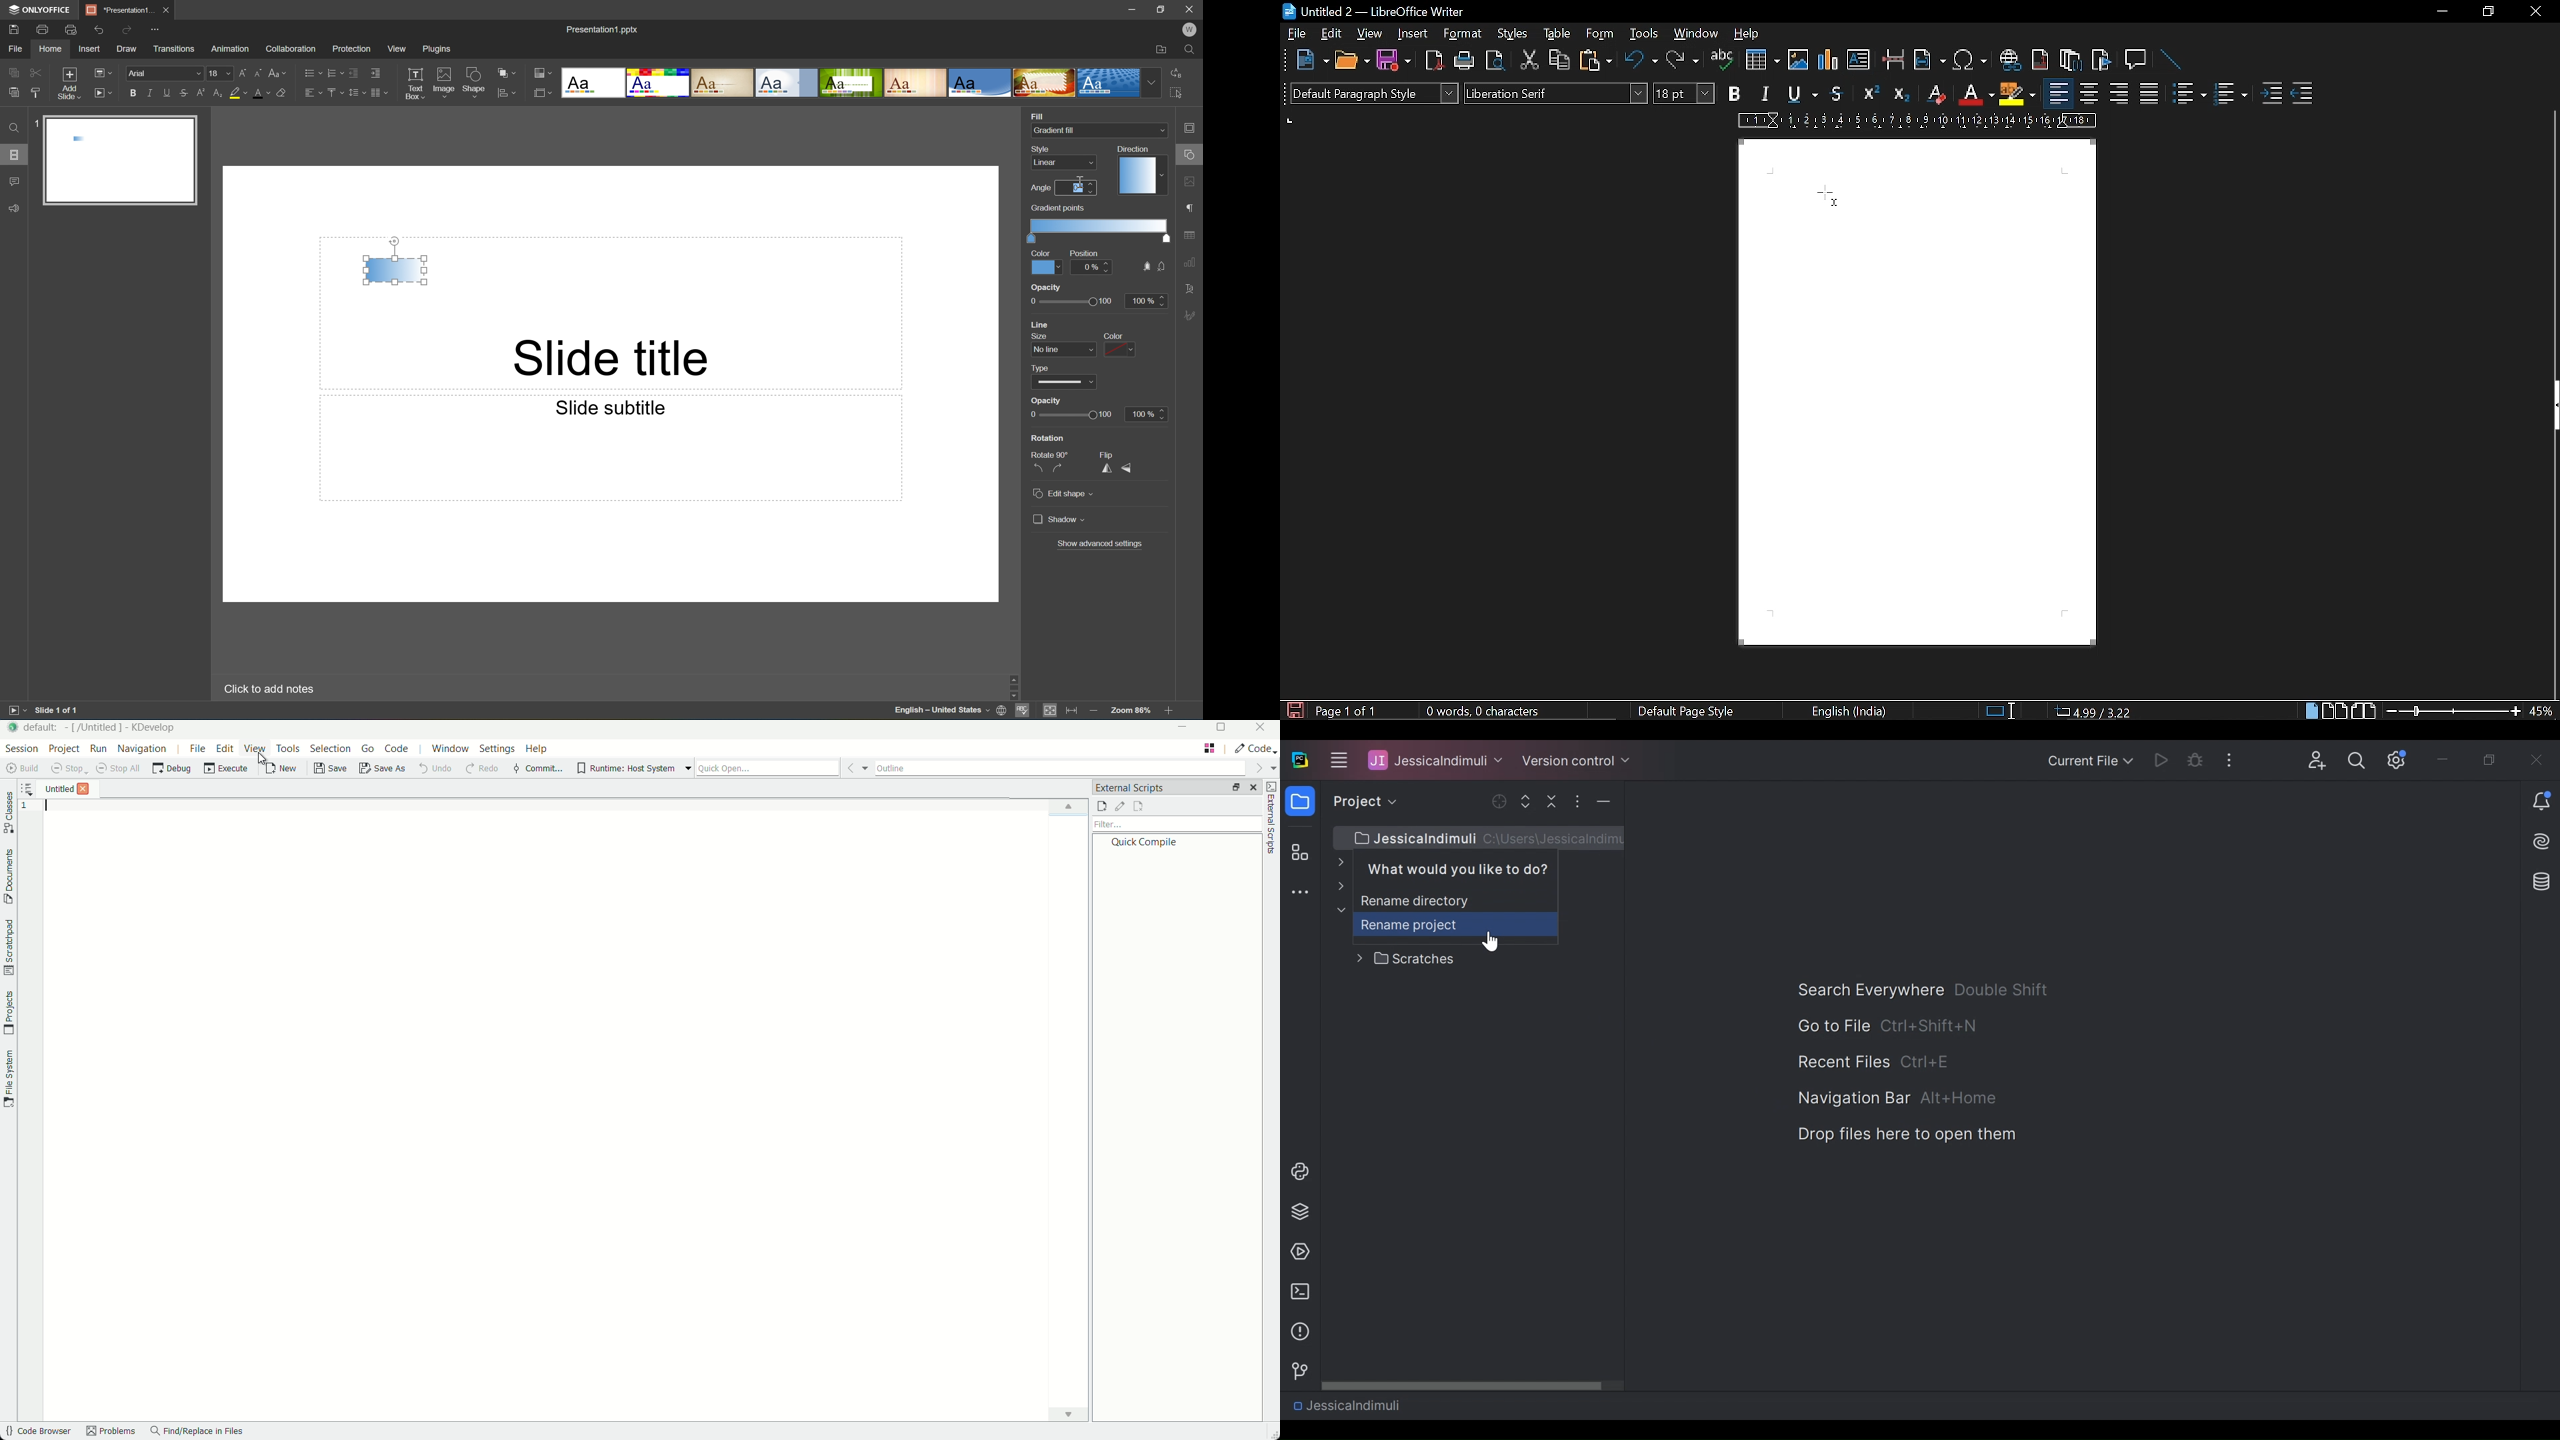 The height and width of the screenshot is (1456, 2576). Describe the element at coordinates (1108, 470) in the screenshot. I see `Flip horizontally` at that location.